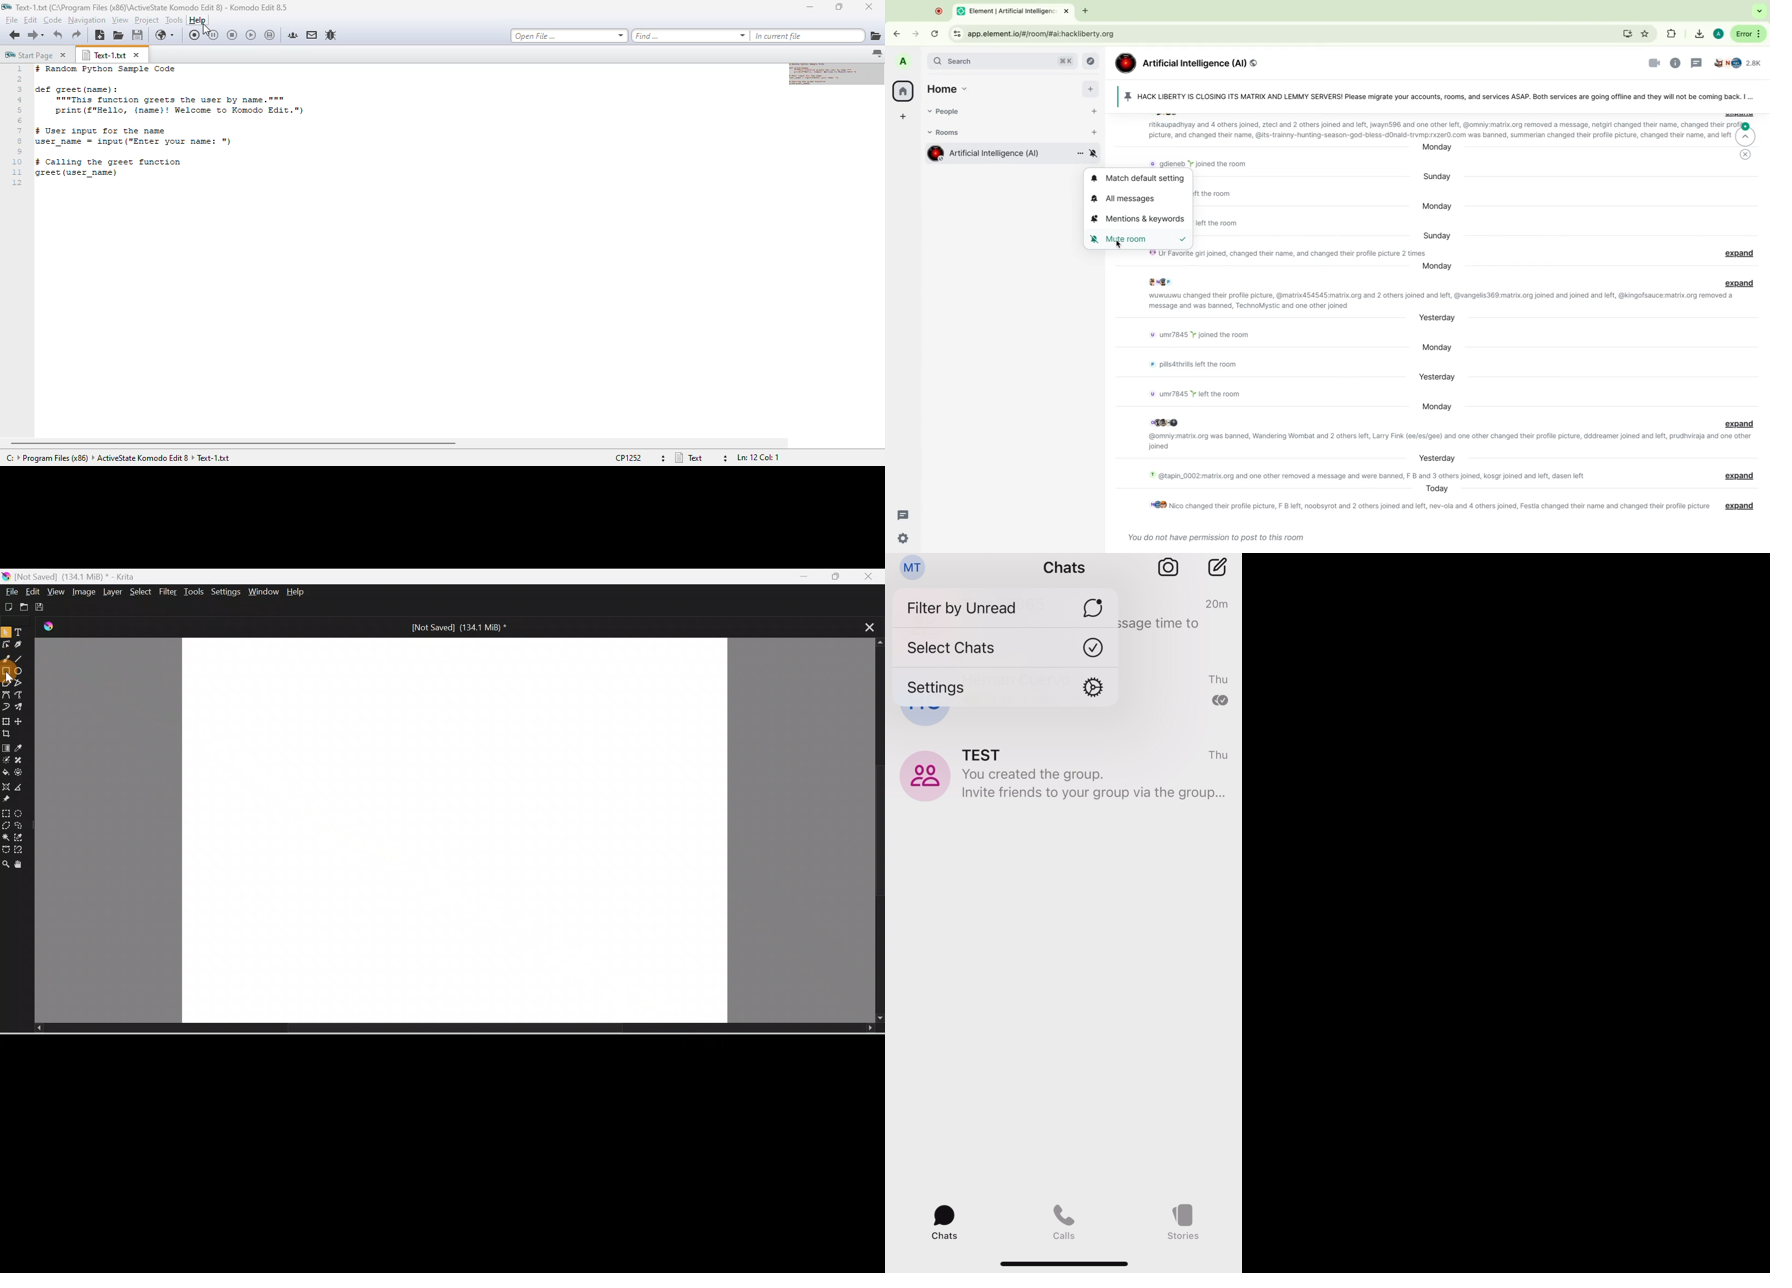  What do you see at coordinates (902, 514) in the screenshot?
I see `threads` at bounding box center [902, 514].